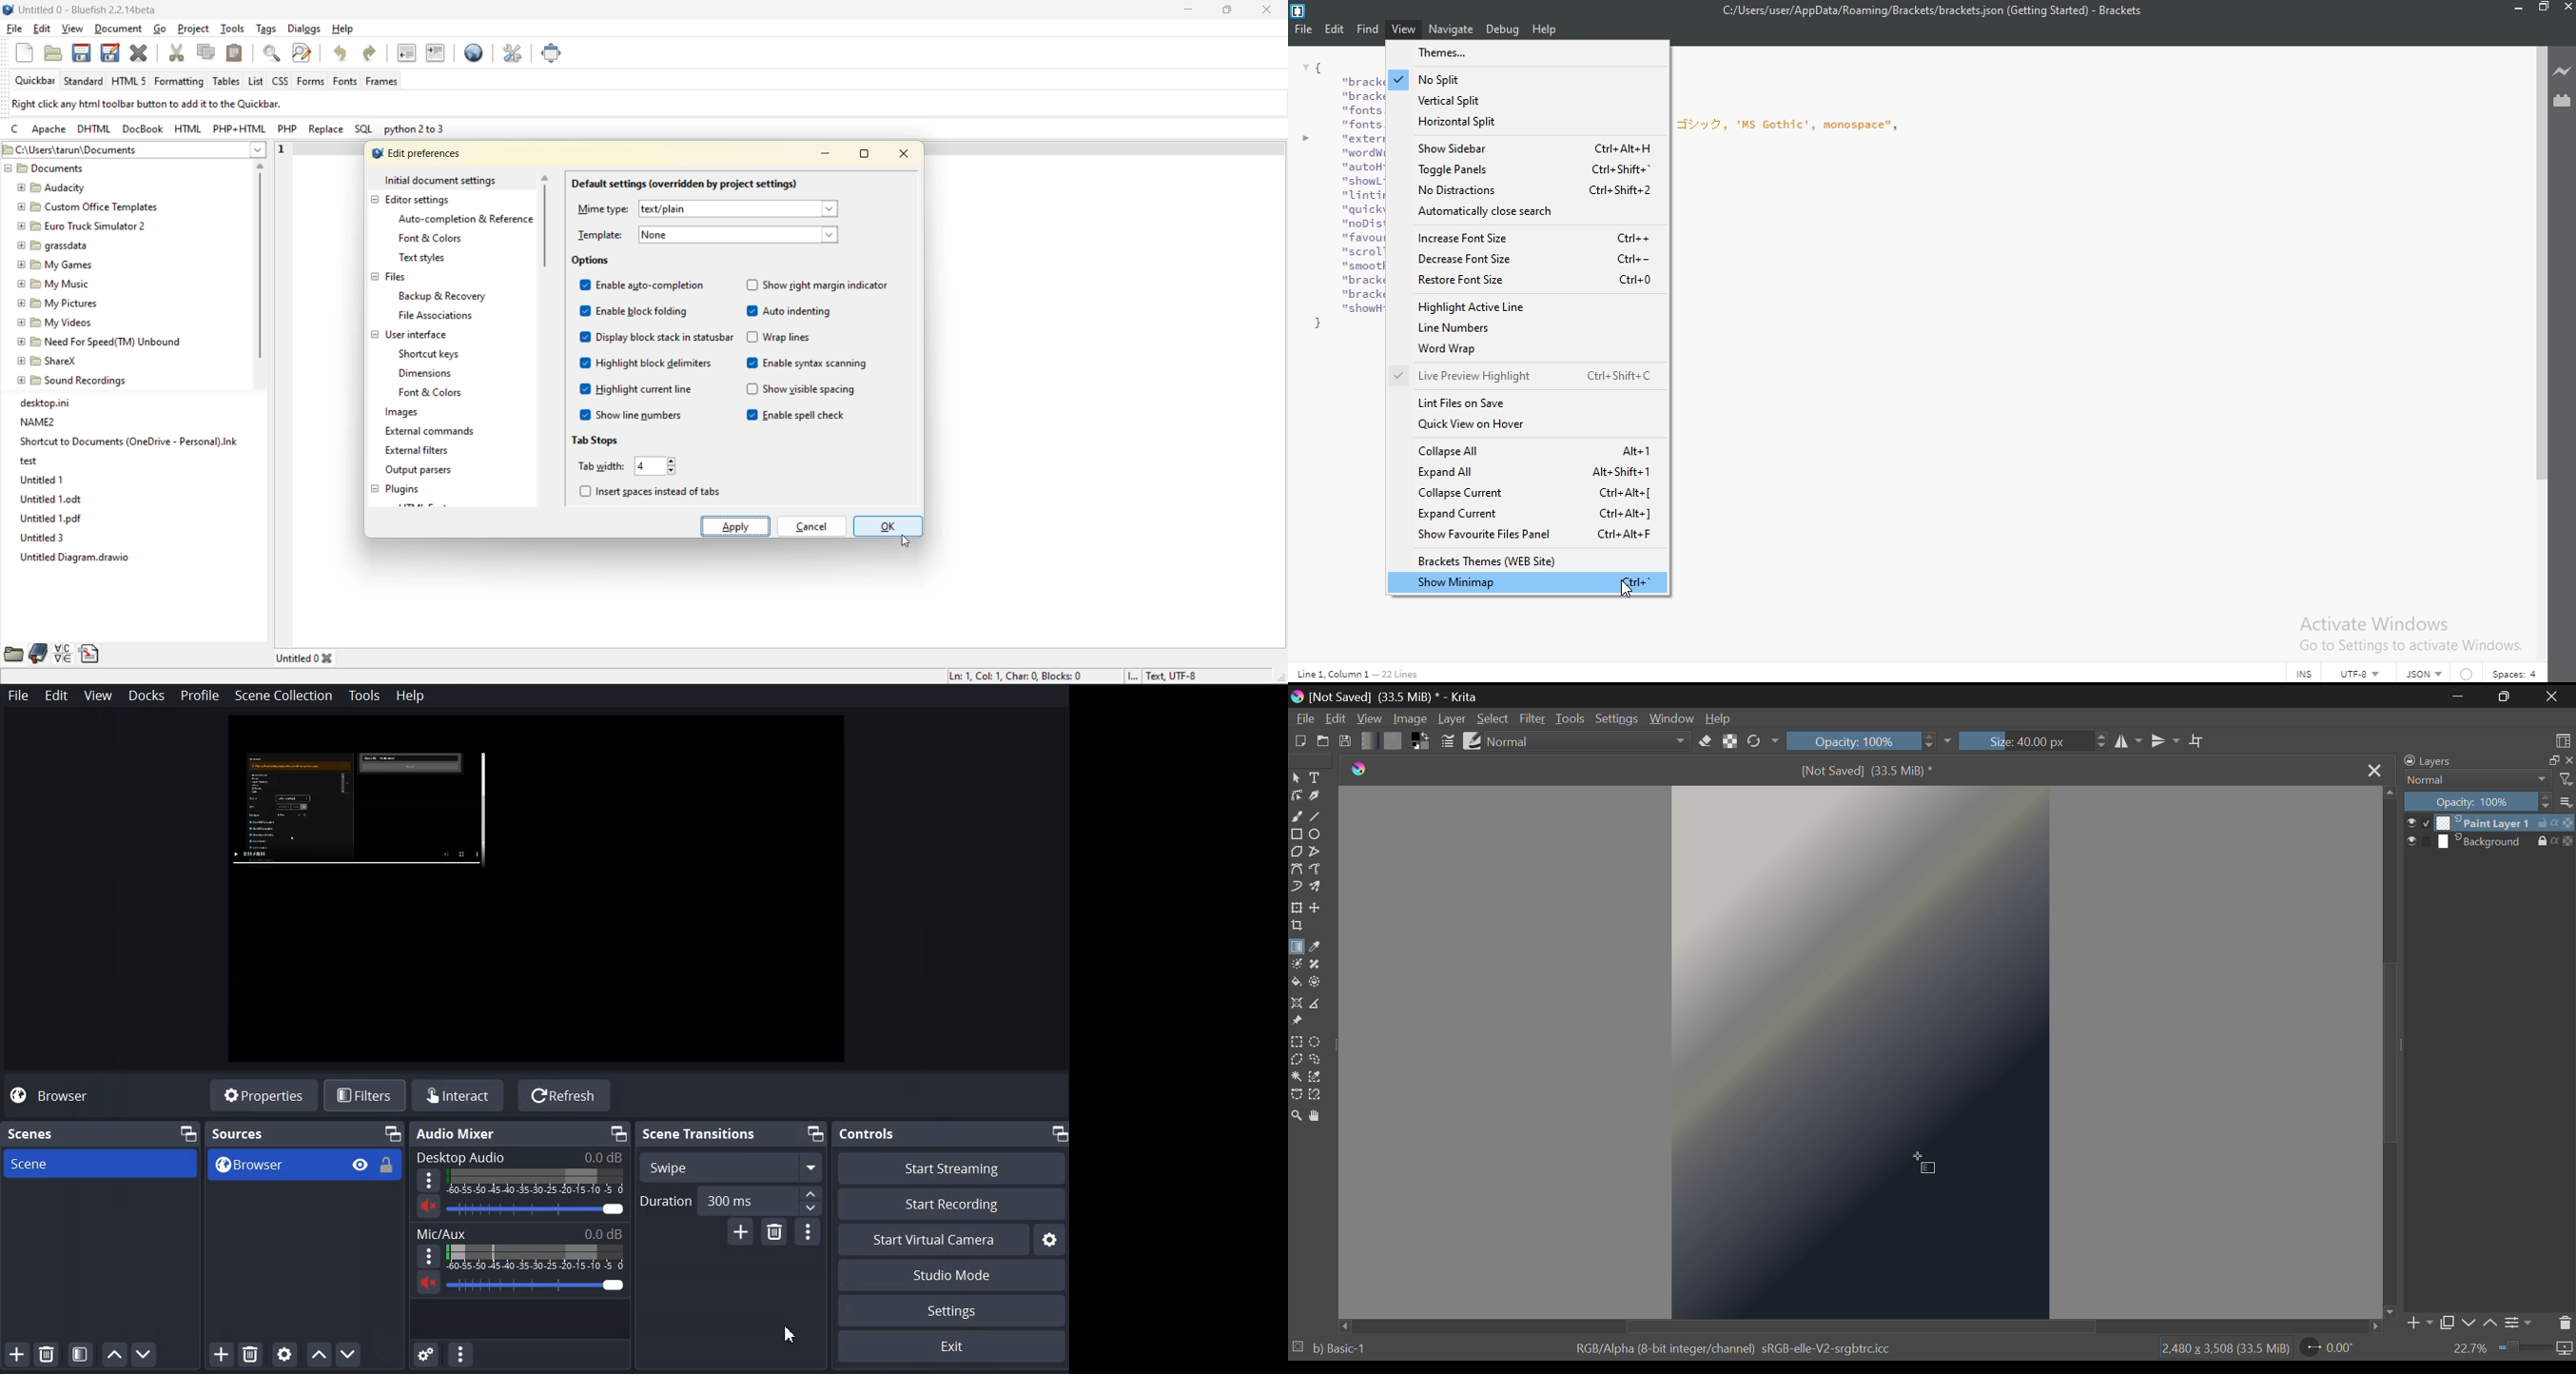 This screenshot has height=1400, width=2576. What do you see at coordinates (1859, 967) in the screenshot?
I see `Reflective Metallic Gradient Applied` at bounding box center [1859, 967].